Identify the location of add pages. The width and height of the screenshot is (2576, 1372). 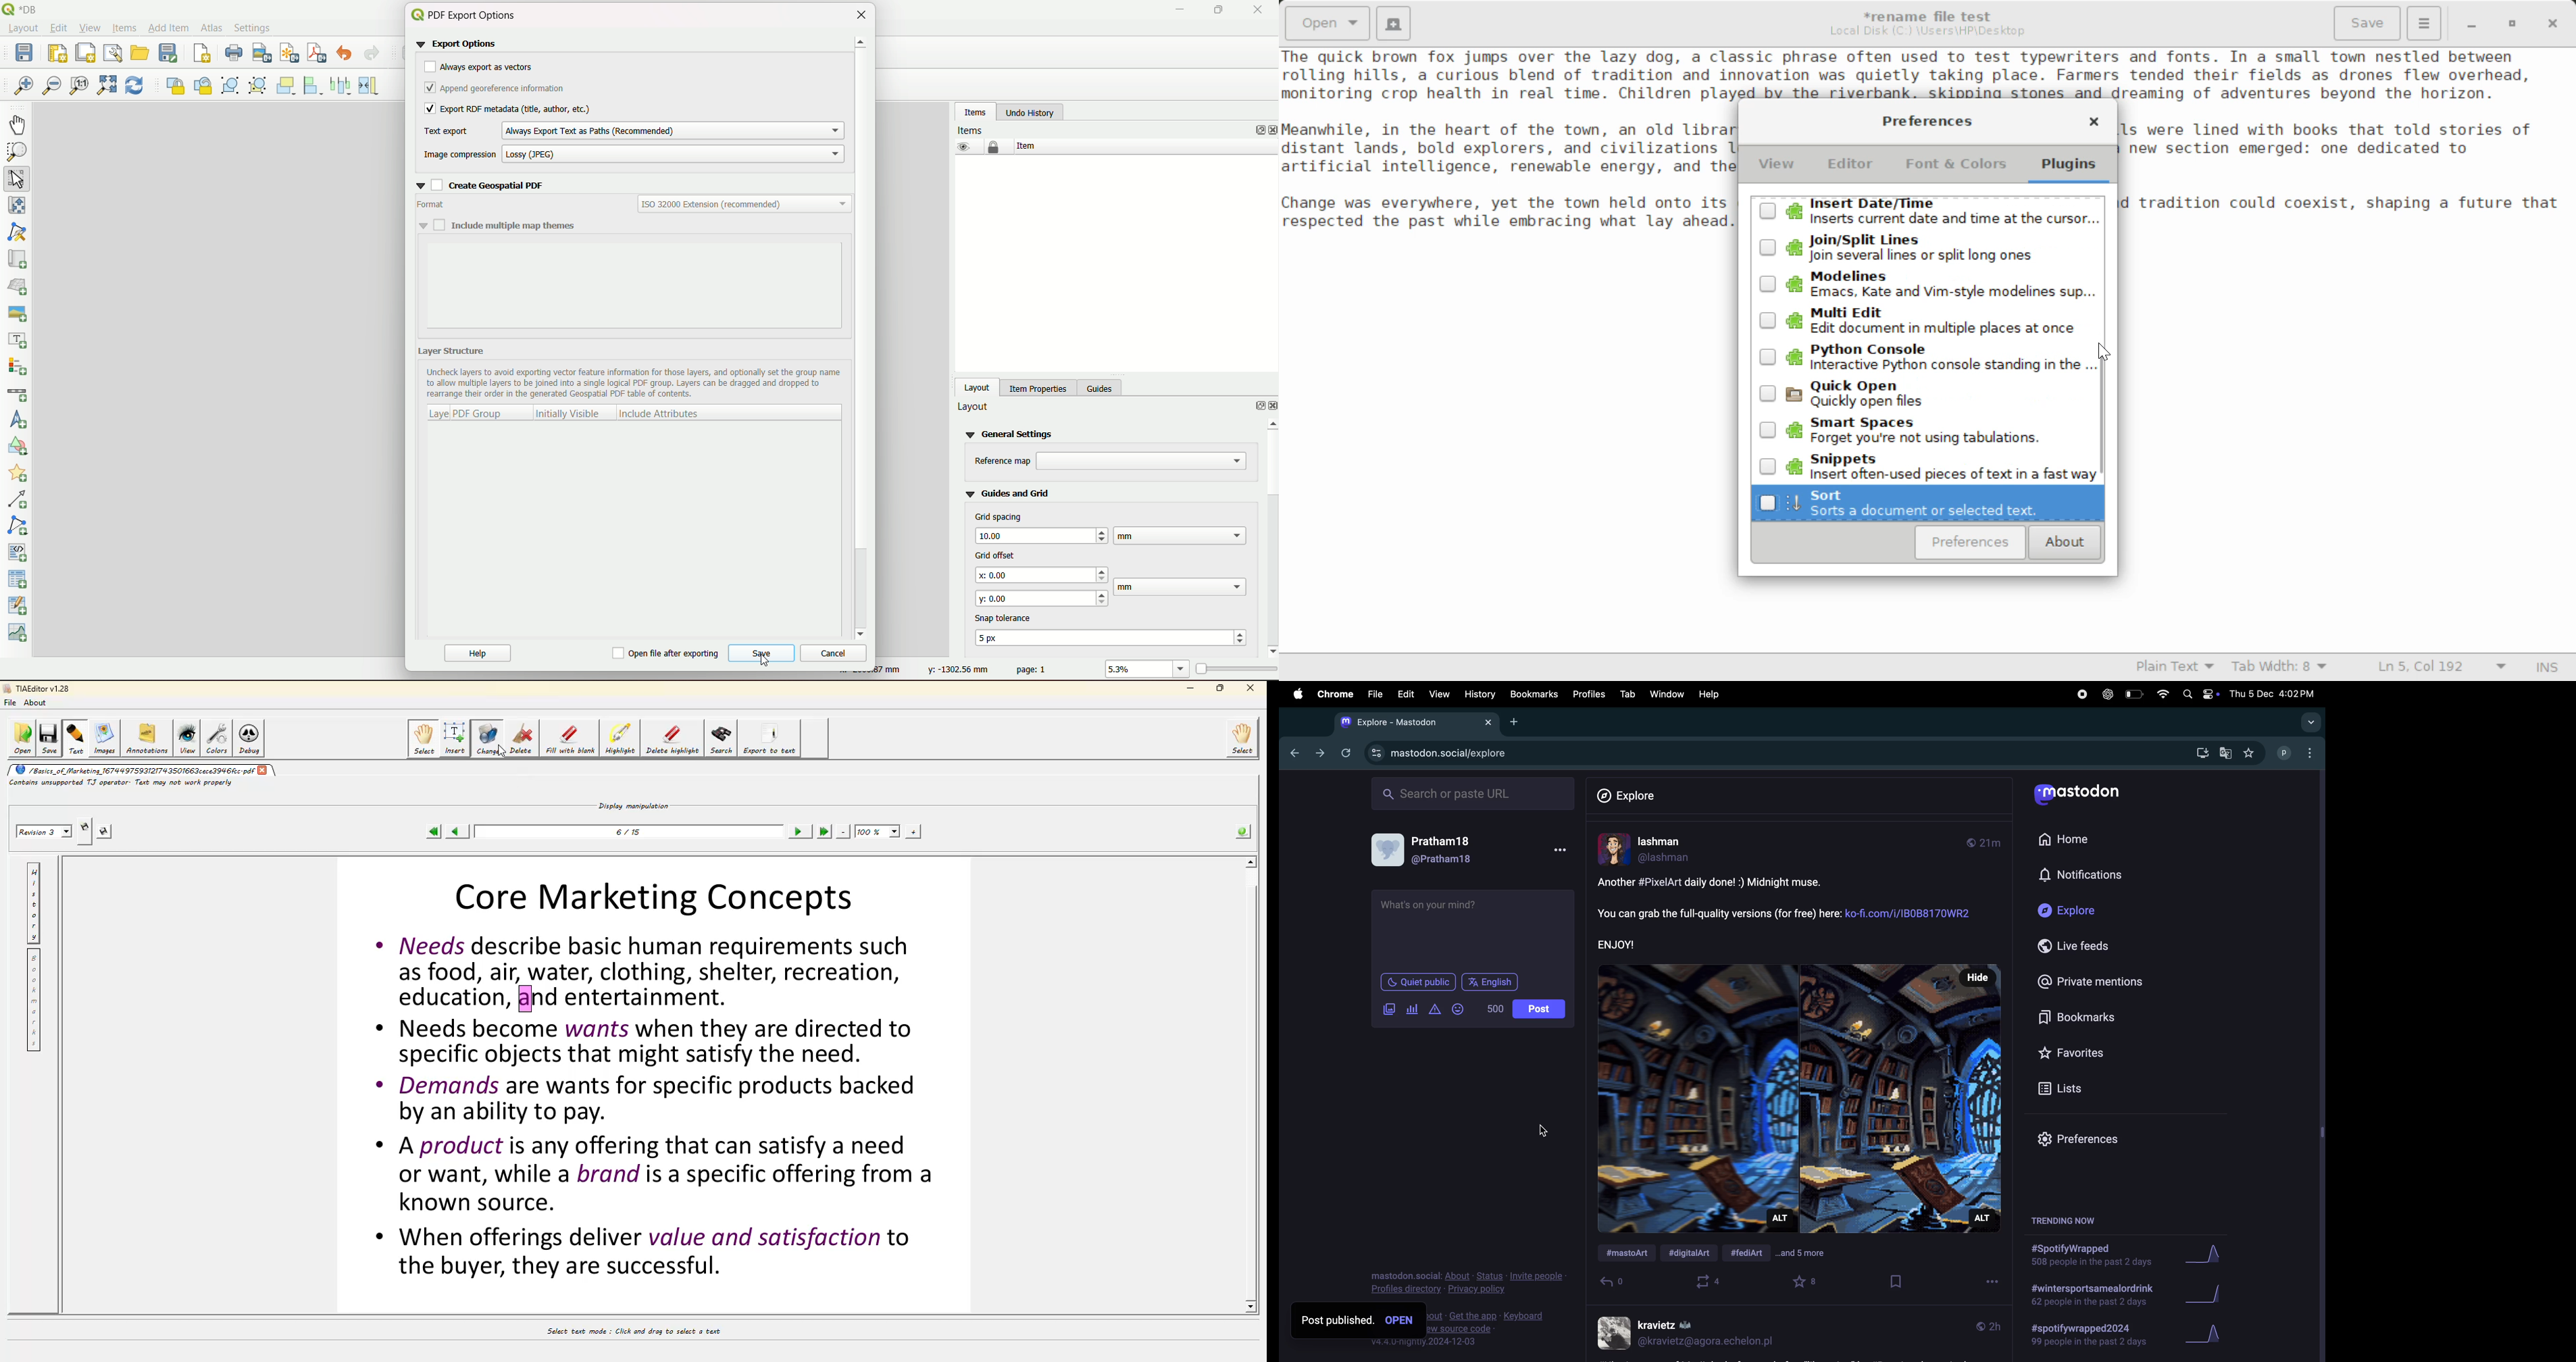
(201, 55).